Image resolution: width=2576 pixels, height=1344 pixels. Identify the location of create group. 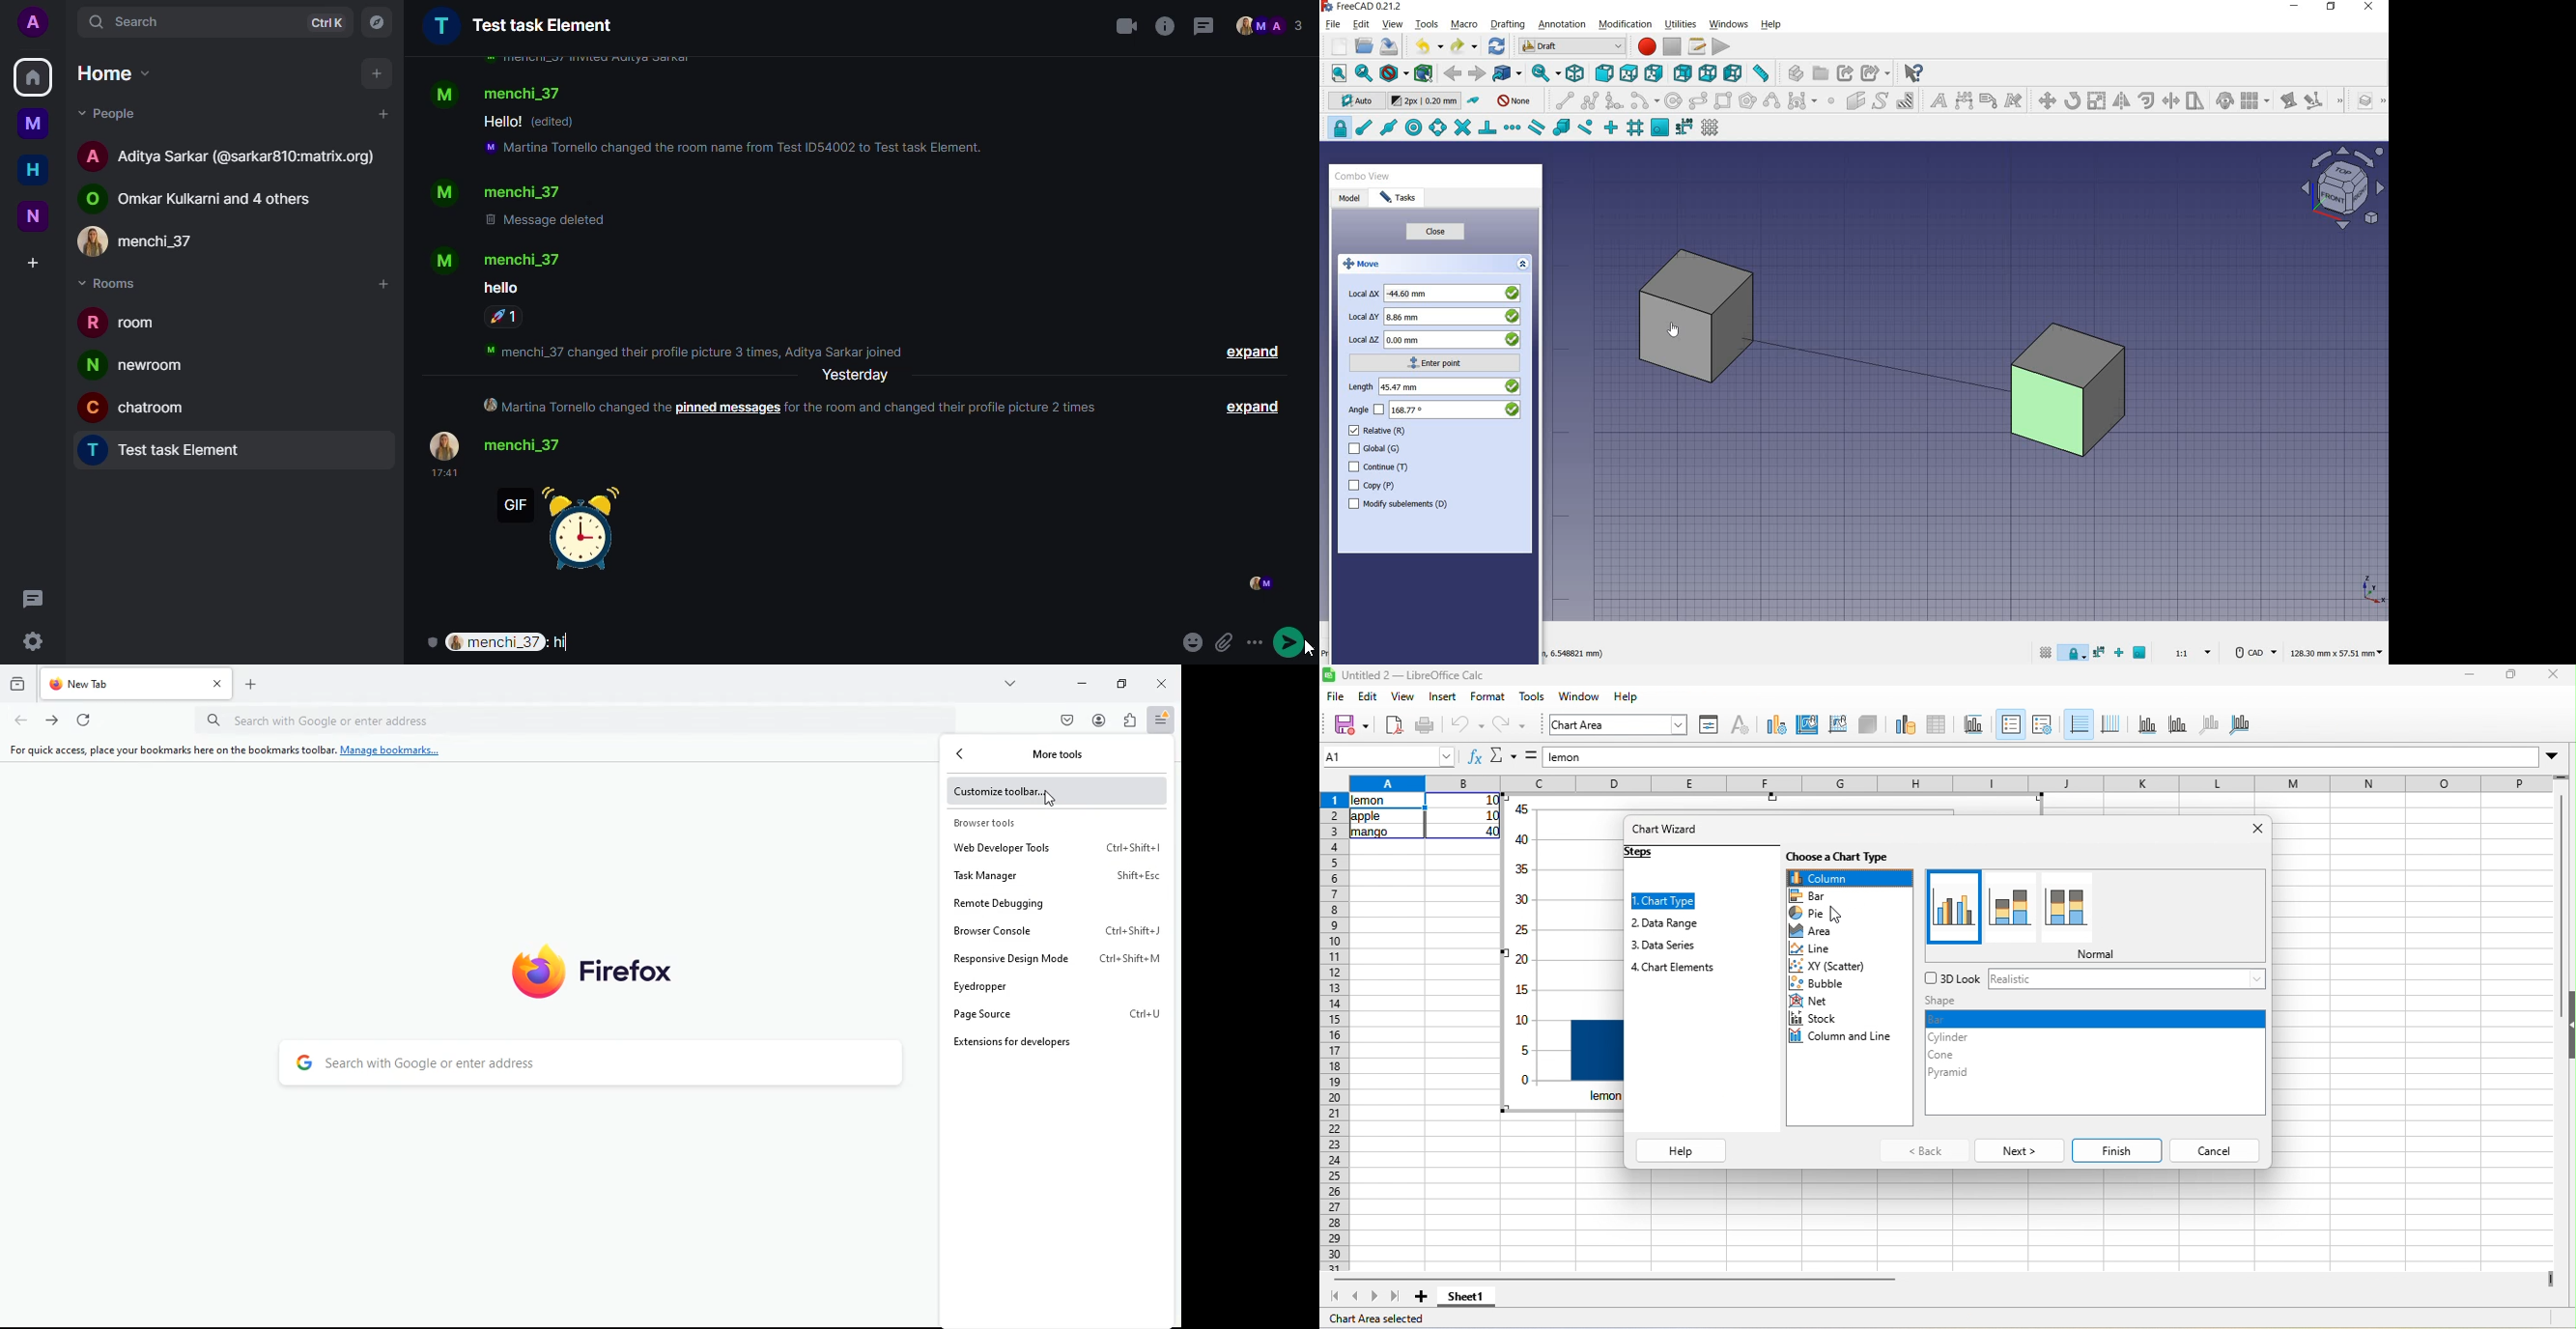
(1820, 74).